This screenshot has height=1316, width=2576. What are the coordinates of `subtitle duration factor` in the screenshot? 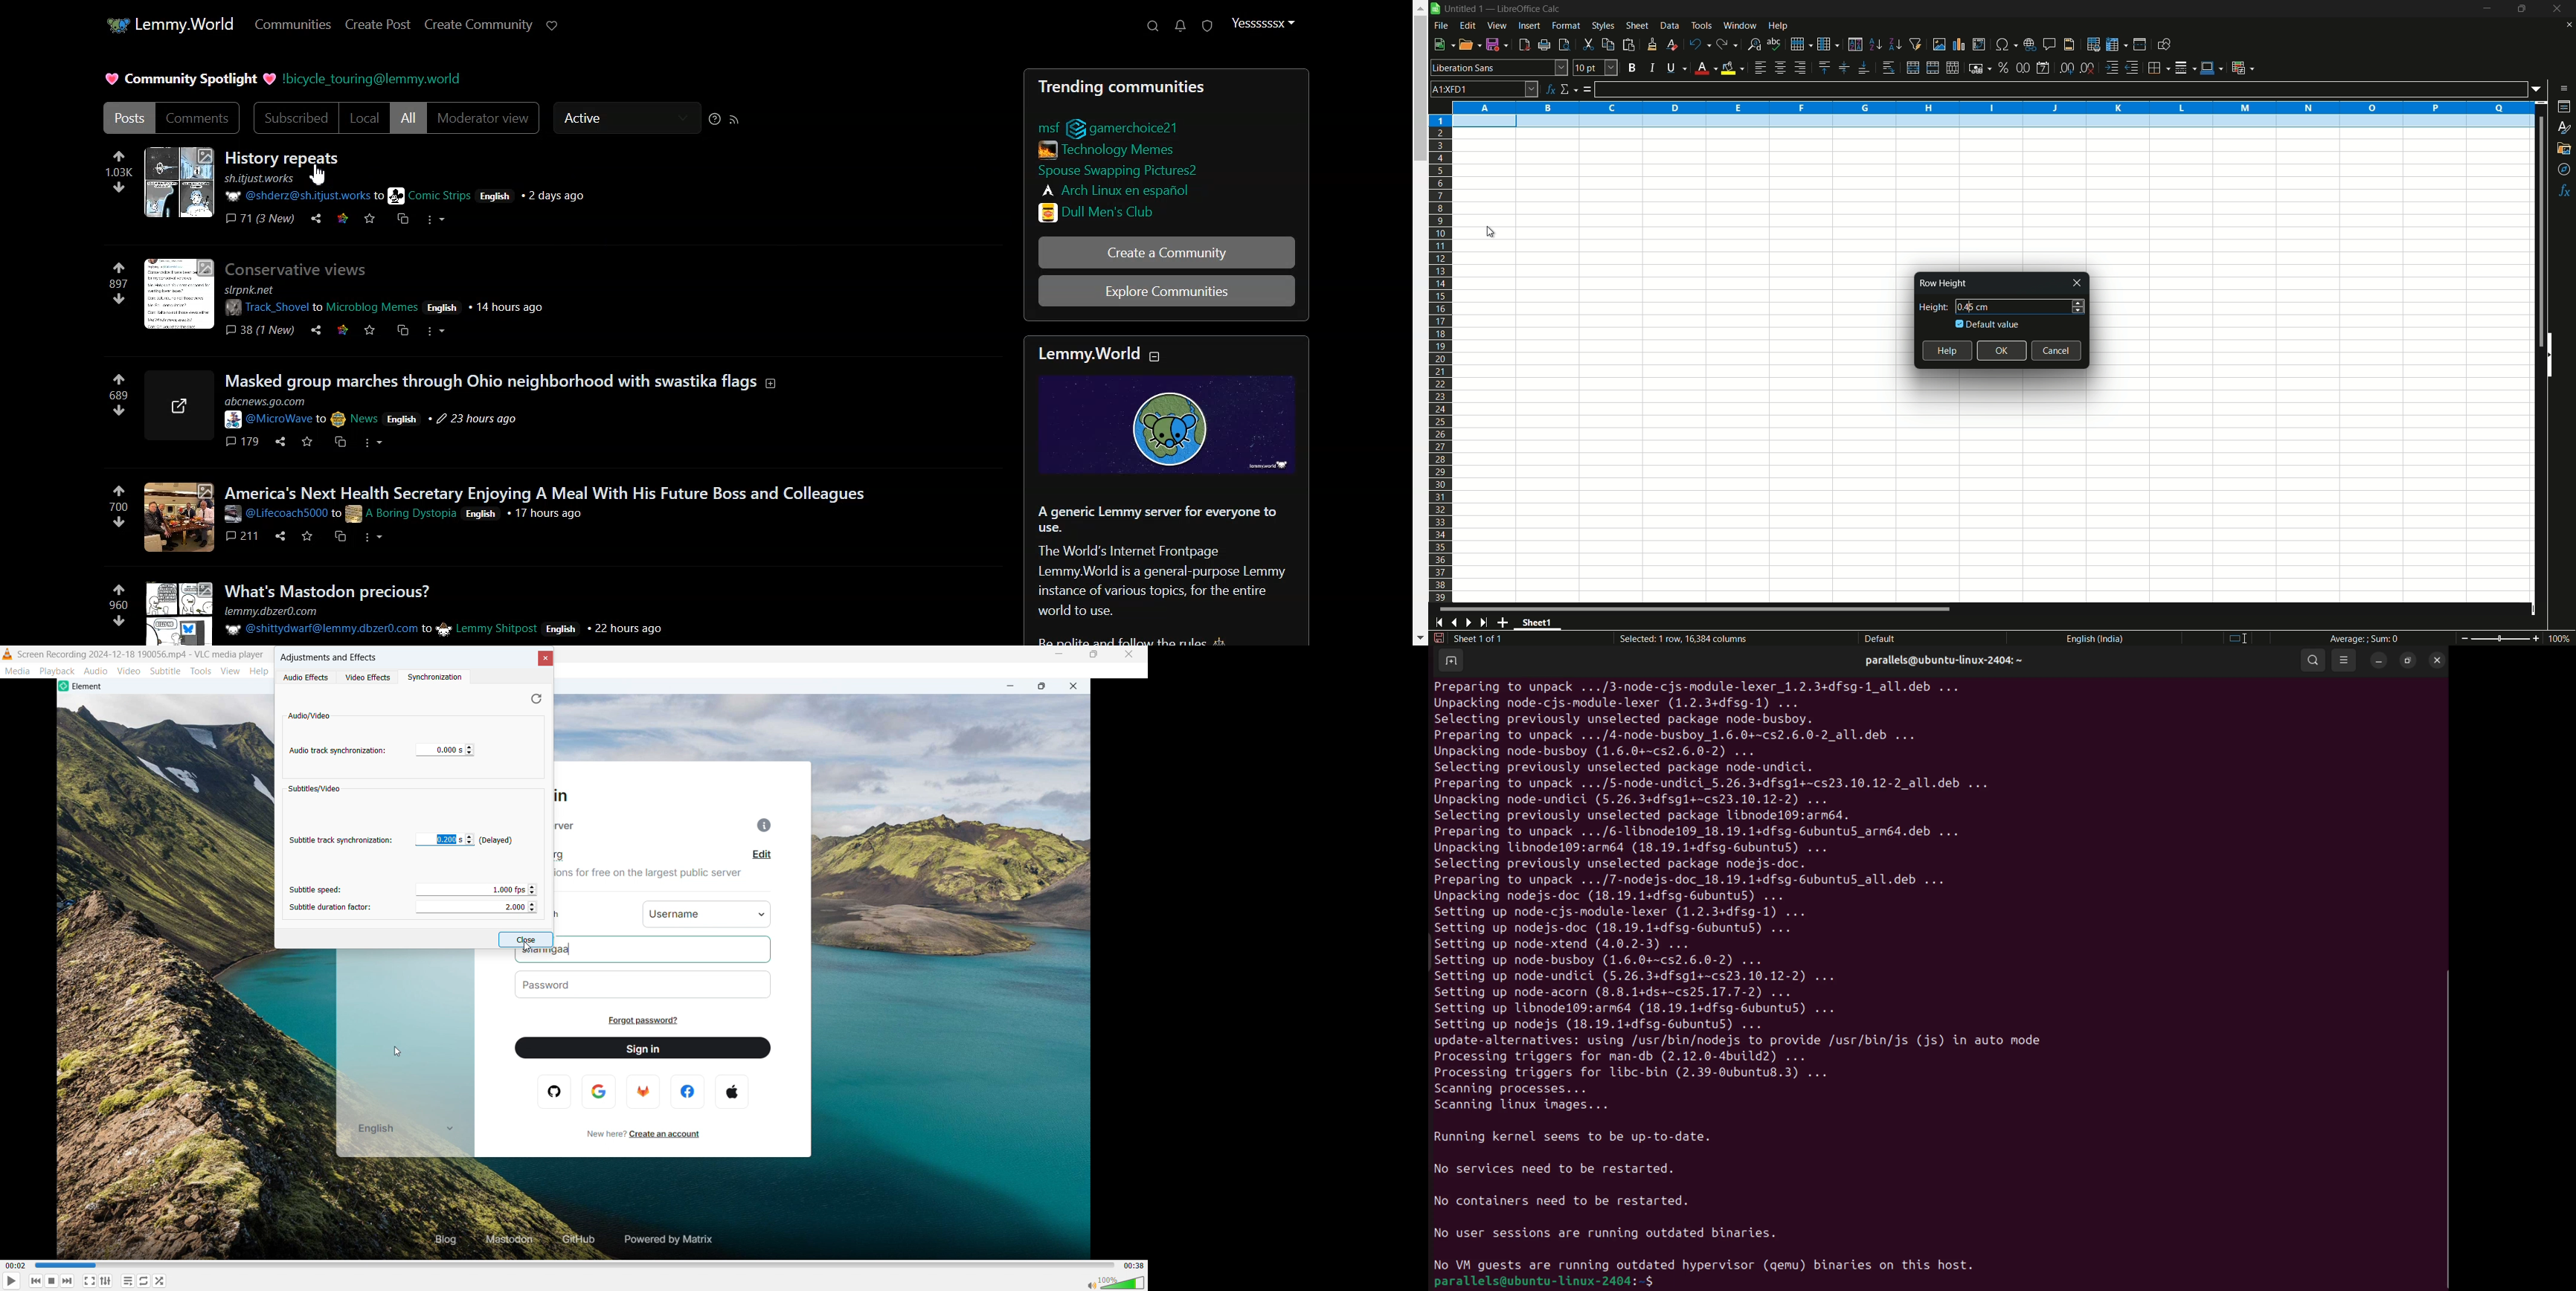 It's located at (332, 907).